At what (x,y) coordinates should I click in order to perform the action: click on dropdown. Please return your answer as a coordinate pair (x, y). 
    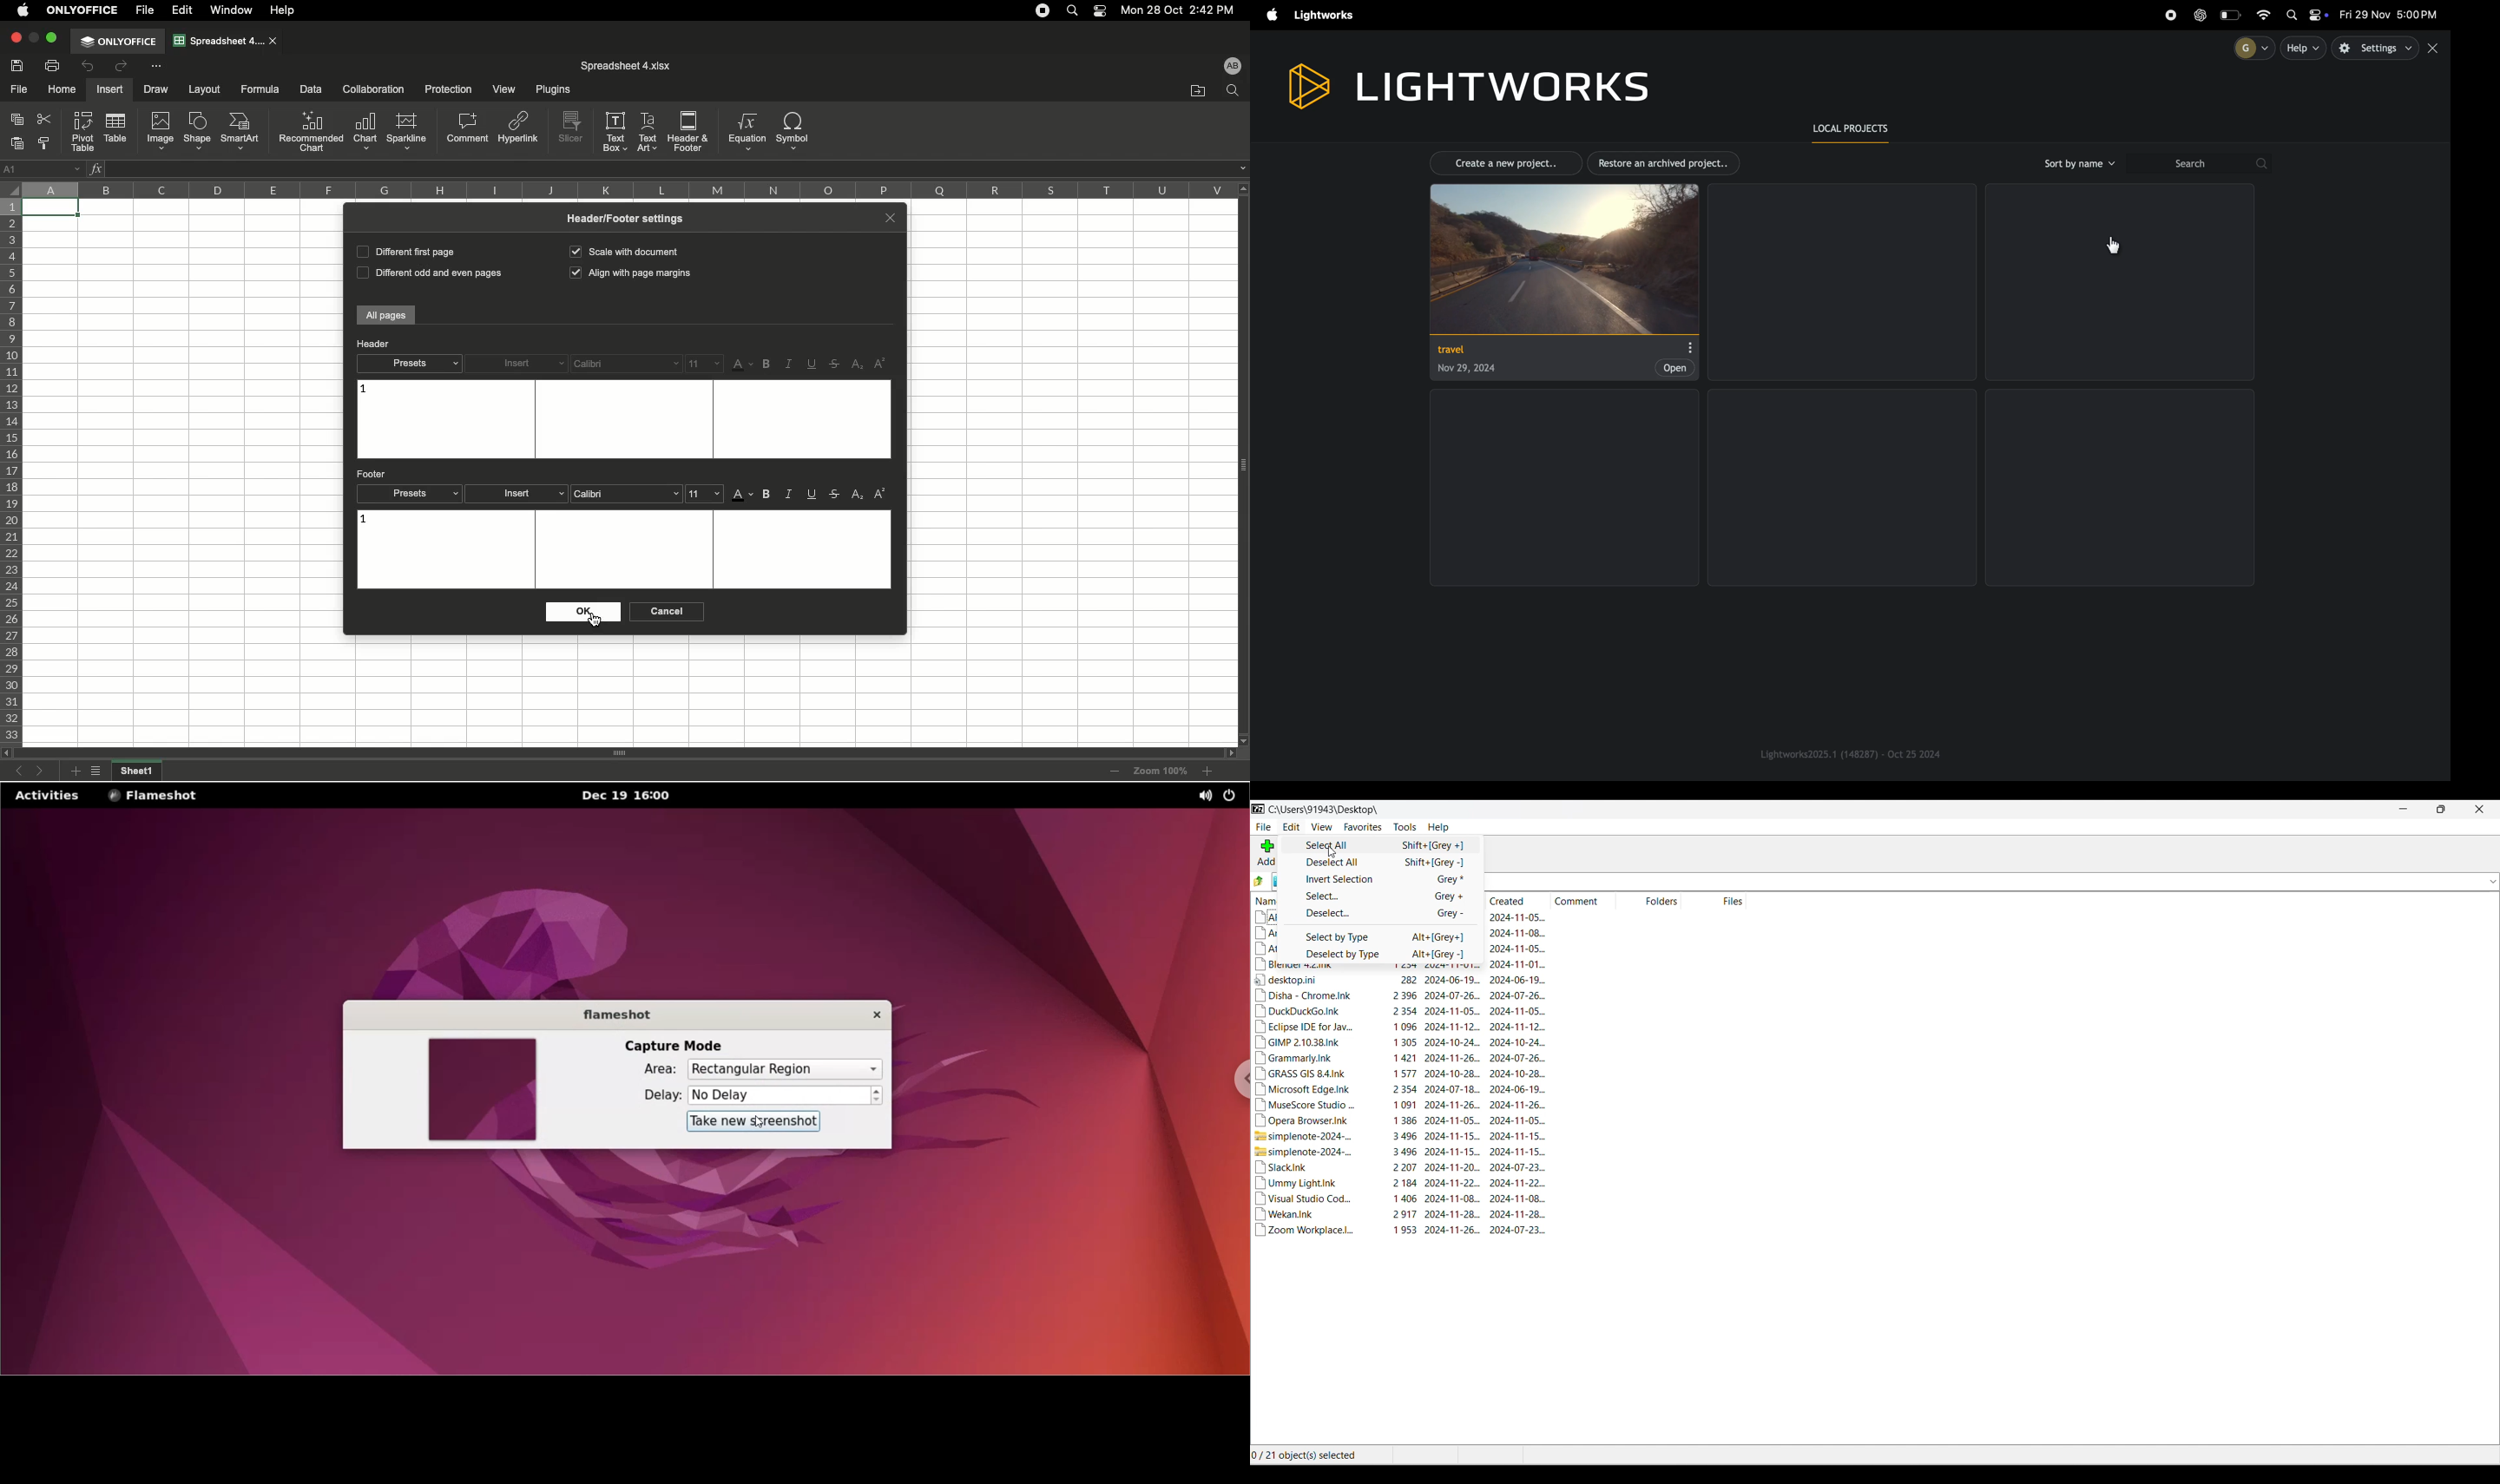
    Looking at the image, I should click on (1242, 168).